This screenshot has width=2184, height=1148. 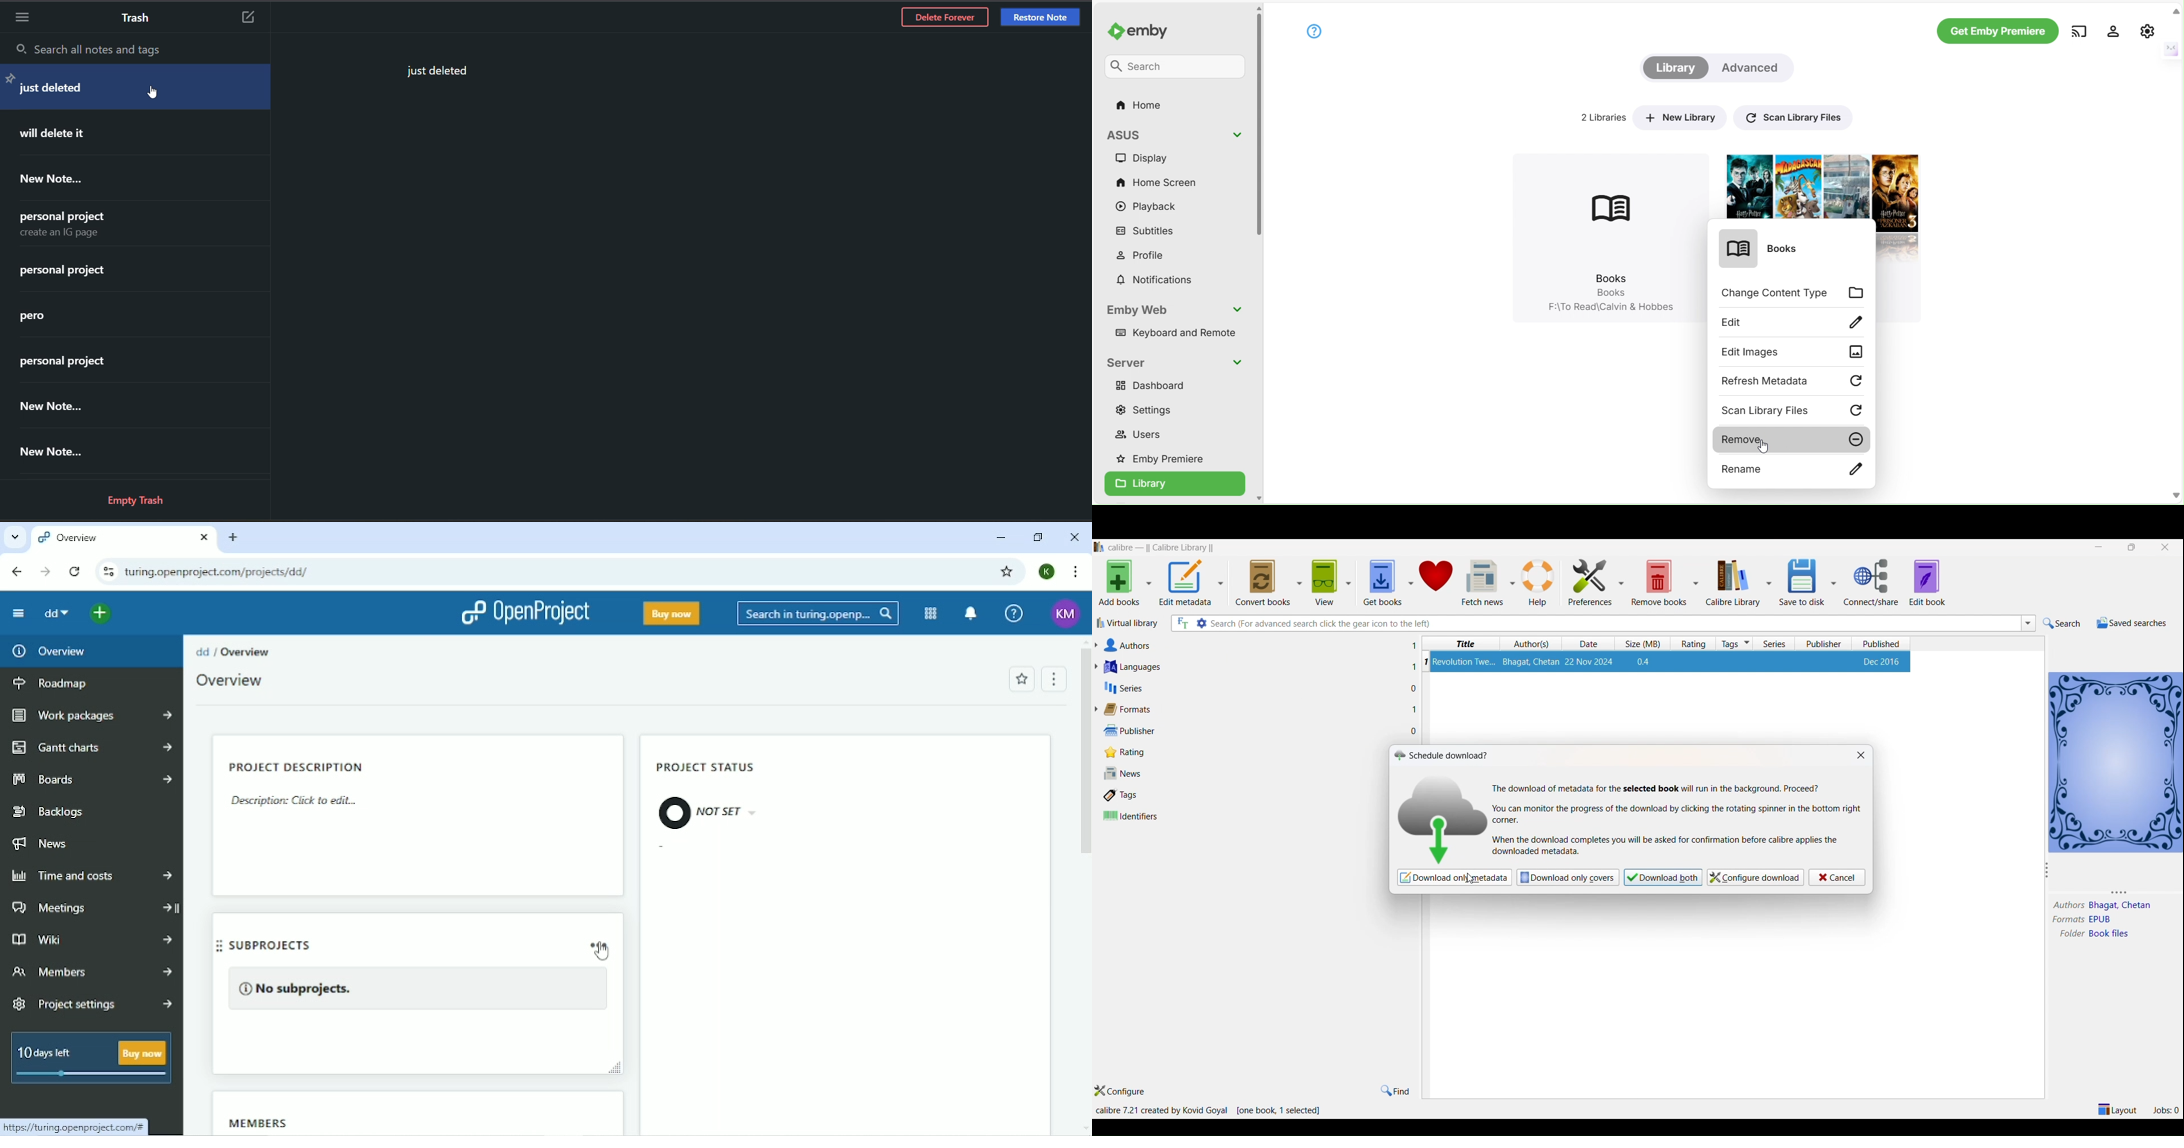 What do you see at coordinates (1150, 208) in the screenshot?
I see `Playback` at bounding box center [1150, 208].